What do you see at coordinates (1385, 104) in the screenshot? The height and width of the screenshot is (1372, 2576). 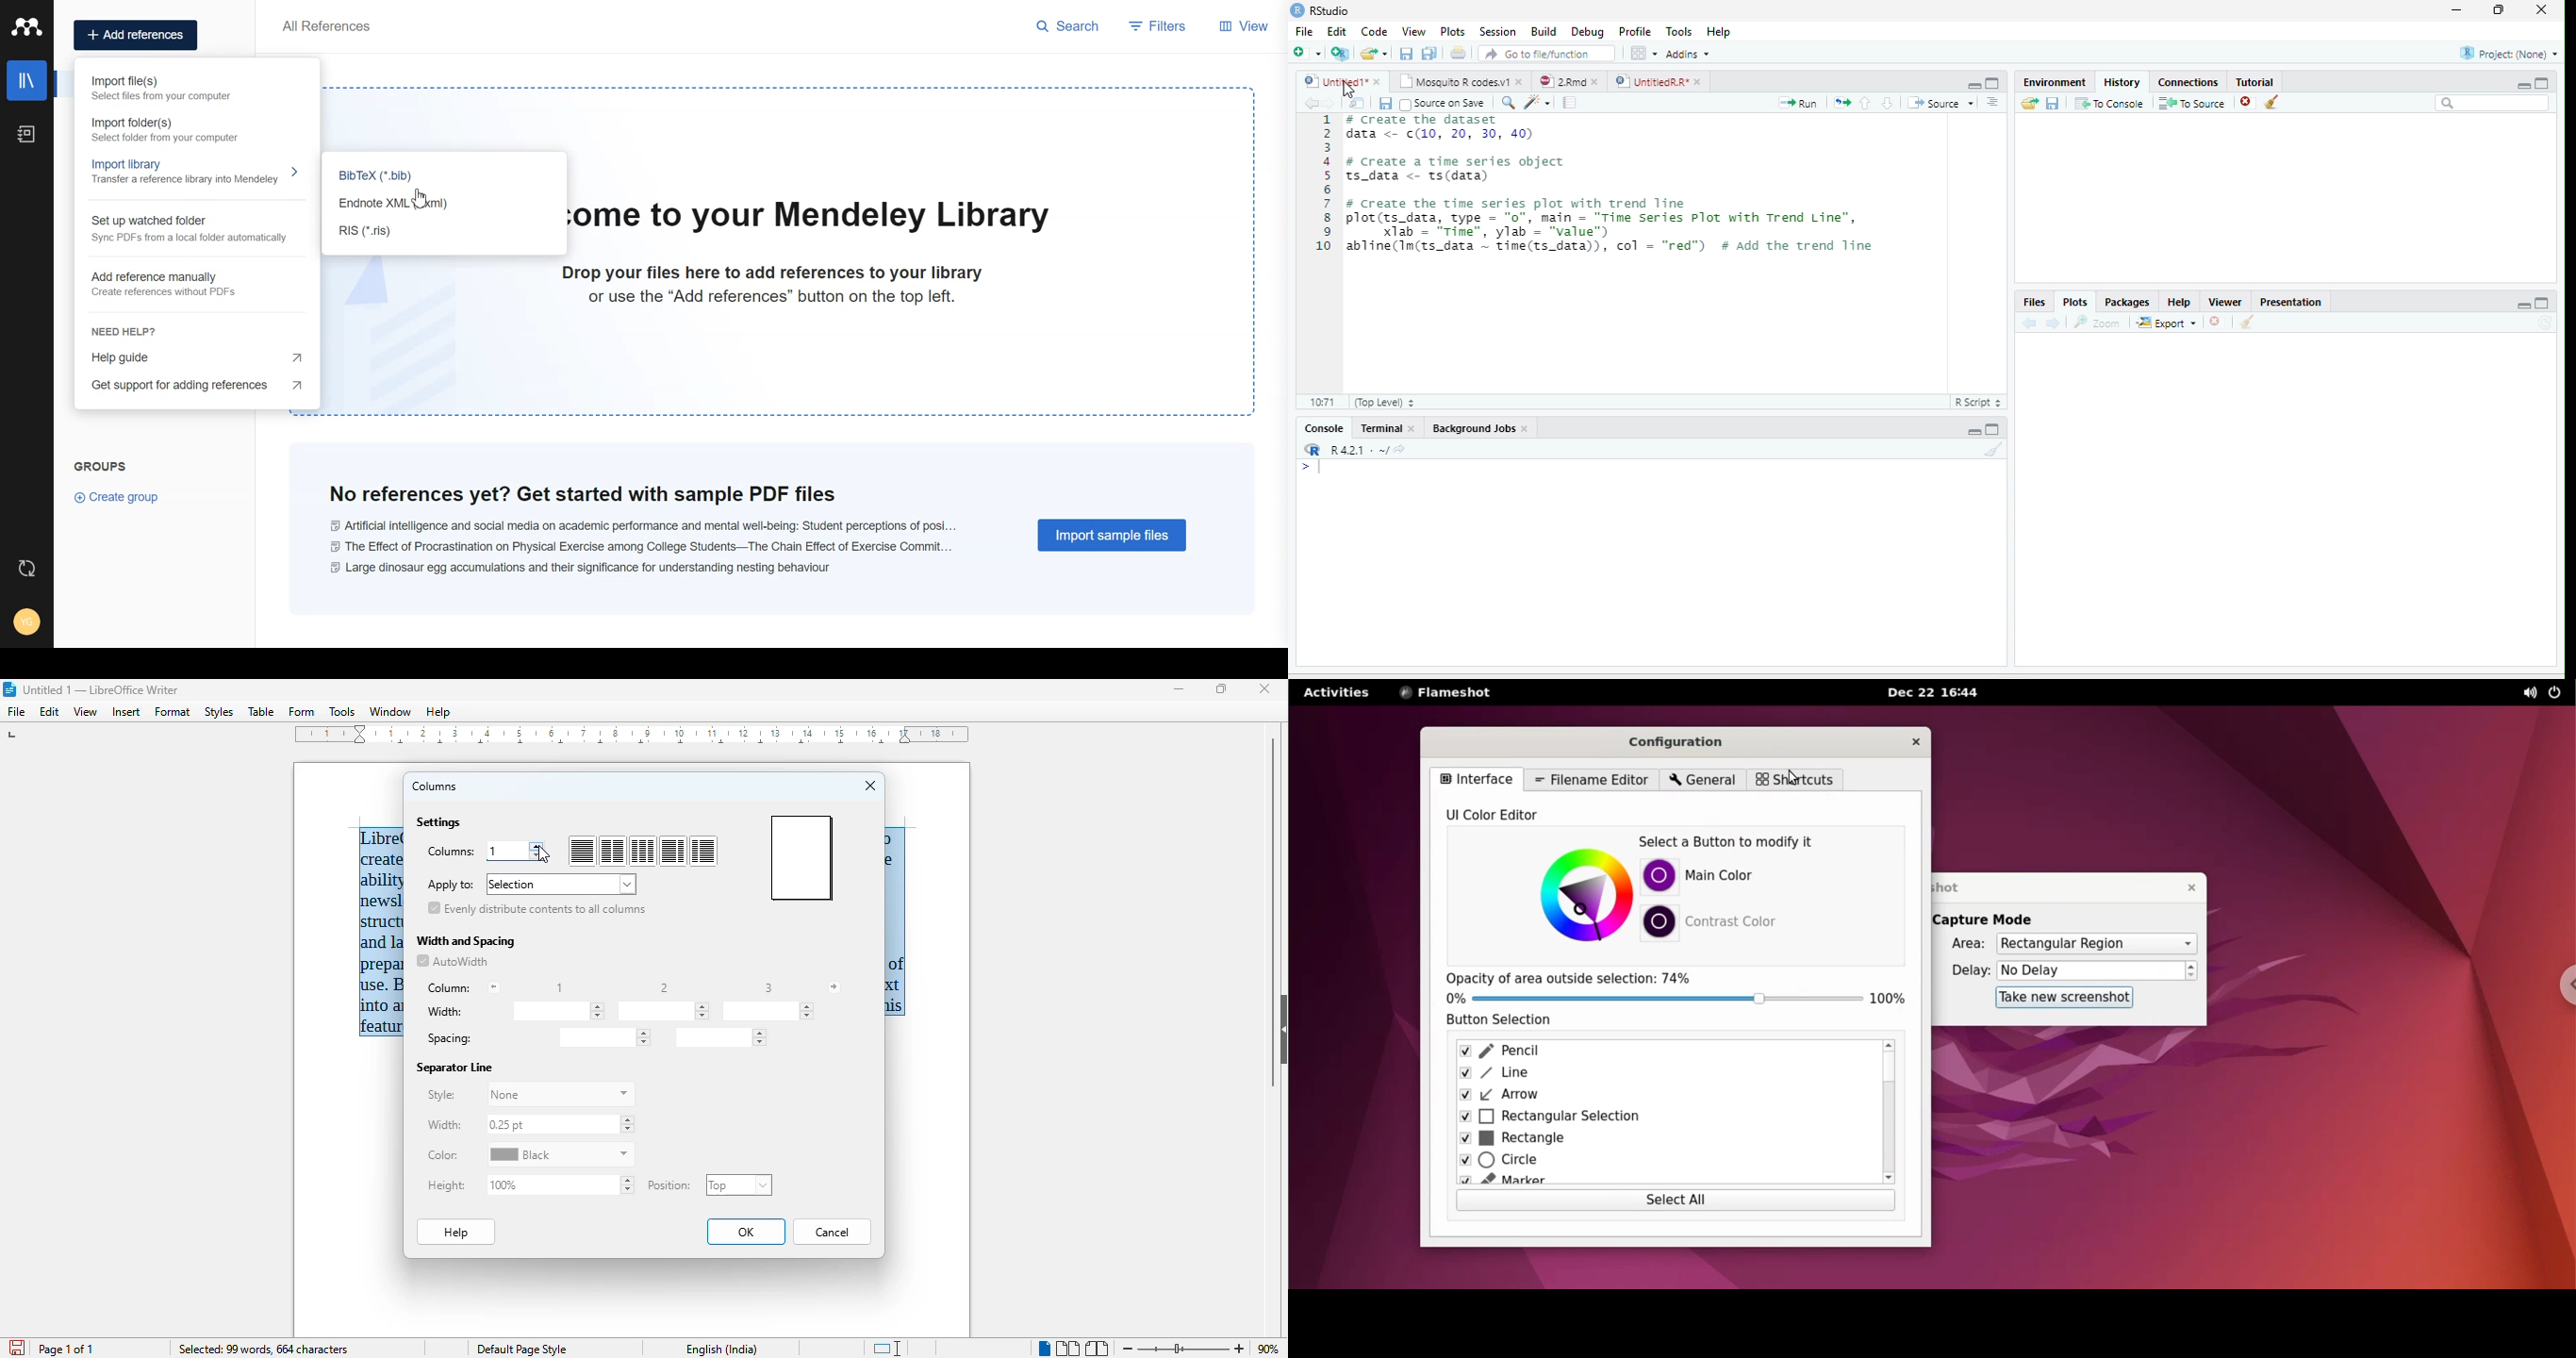 I see `Save current document` at bounding box center [1385, 104].